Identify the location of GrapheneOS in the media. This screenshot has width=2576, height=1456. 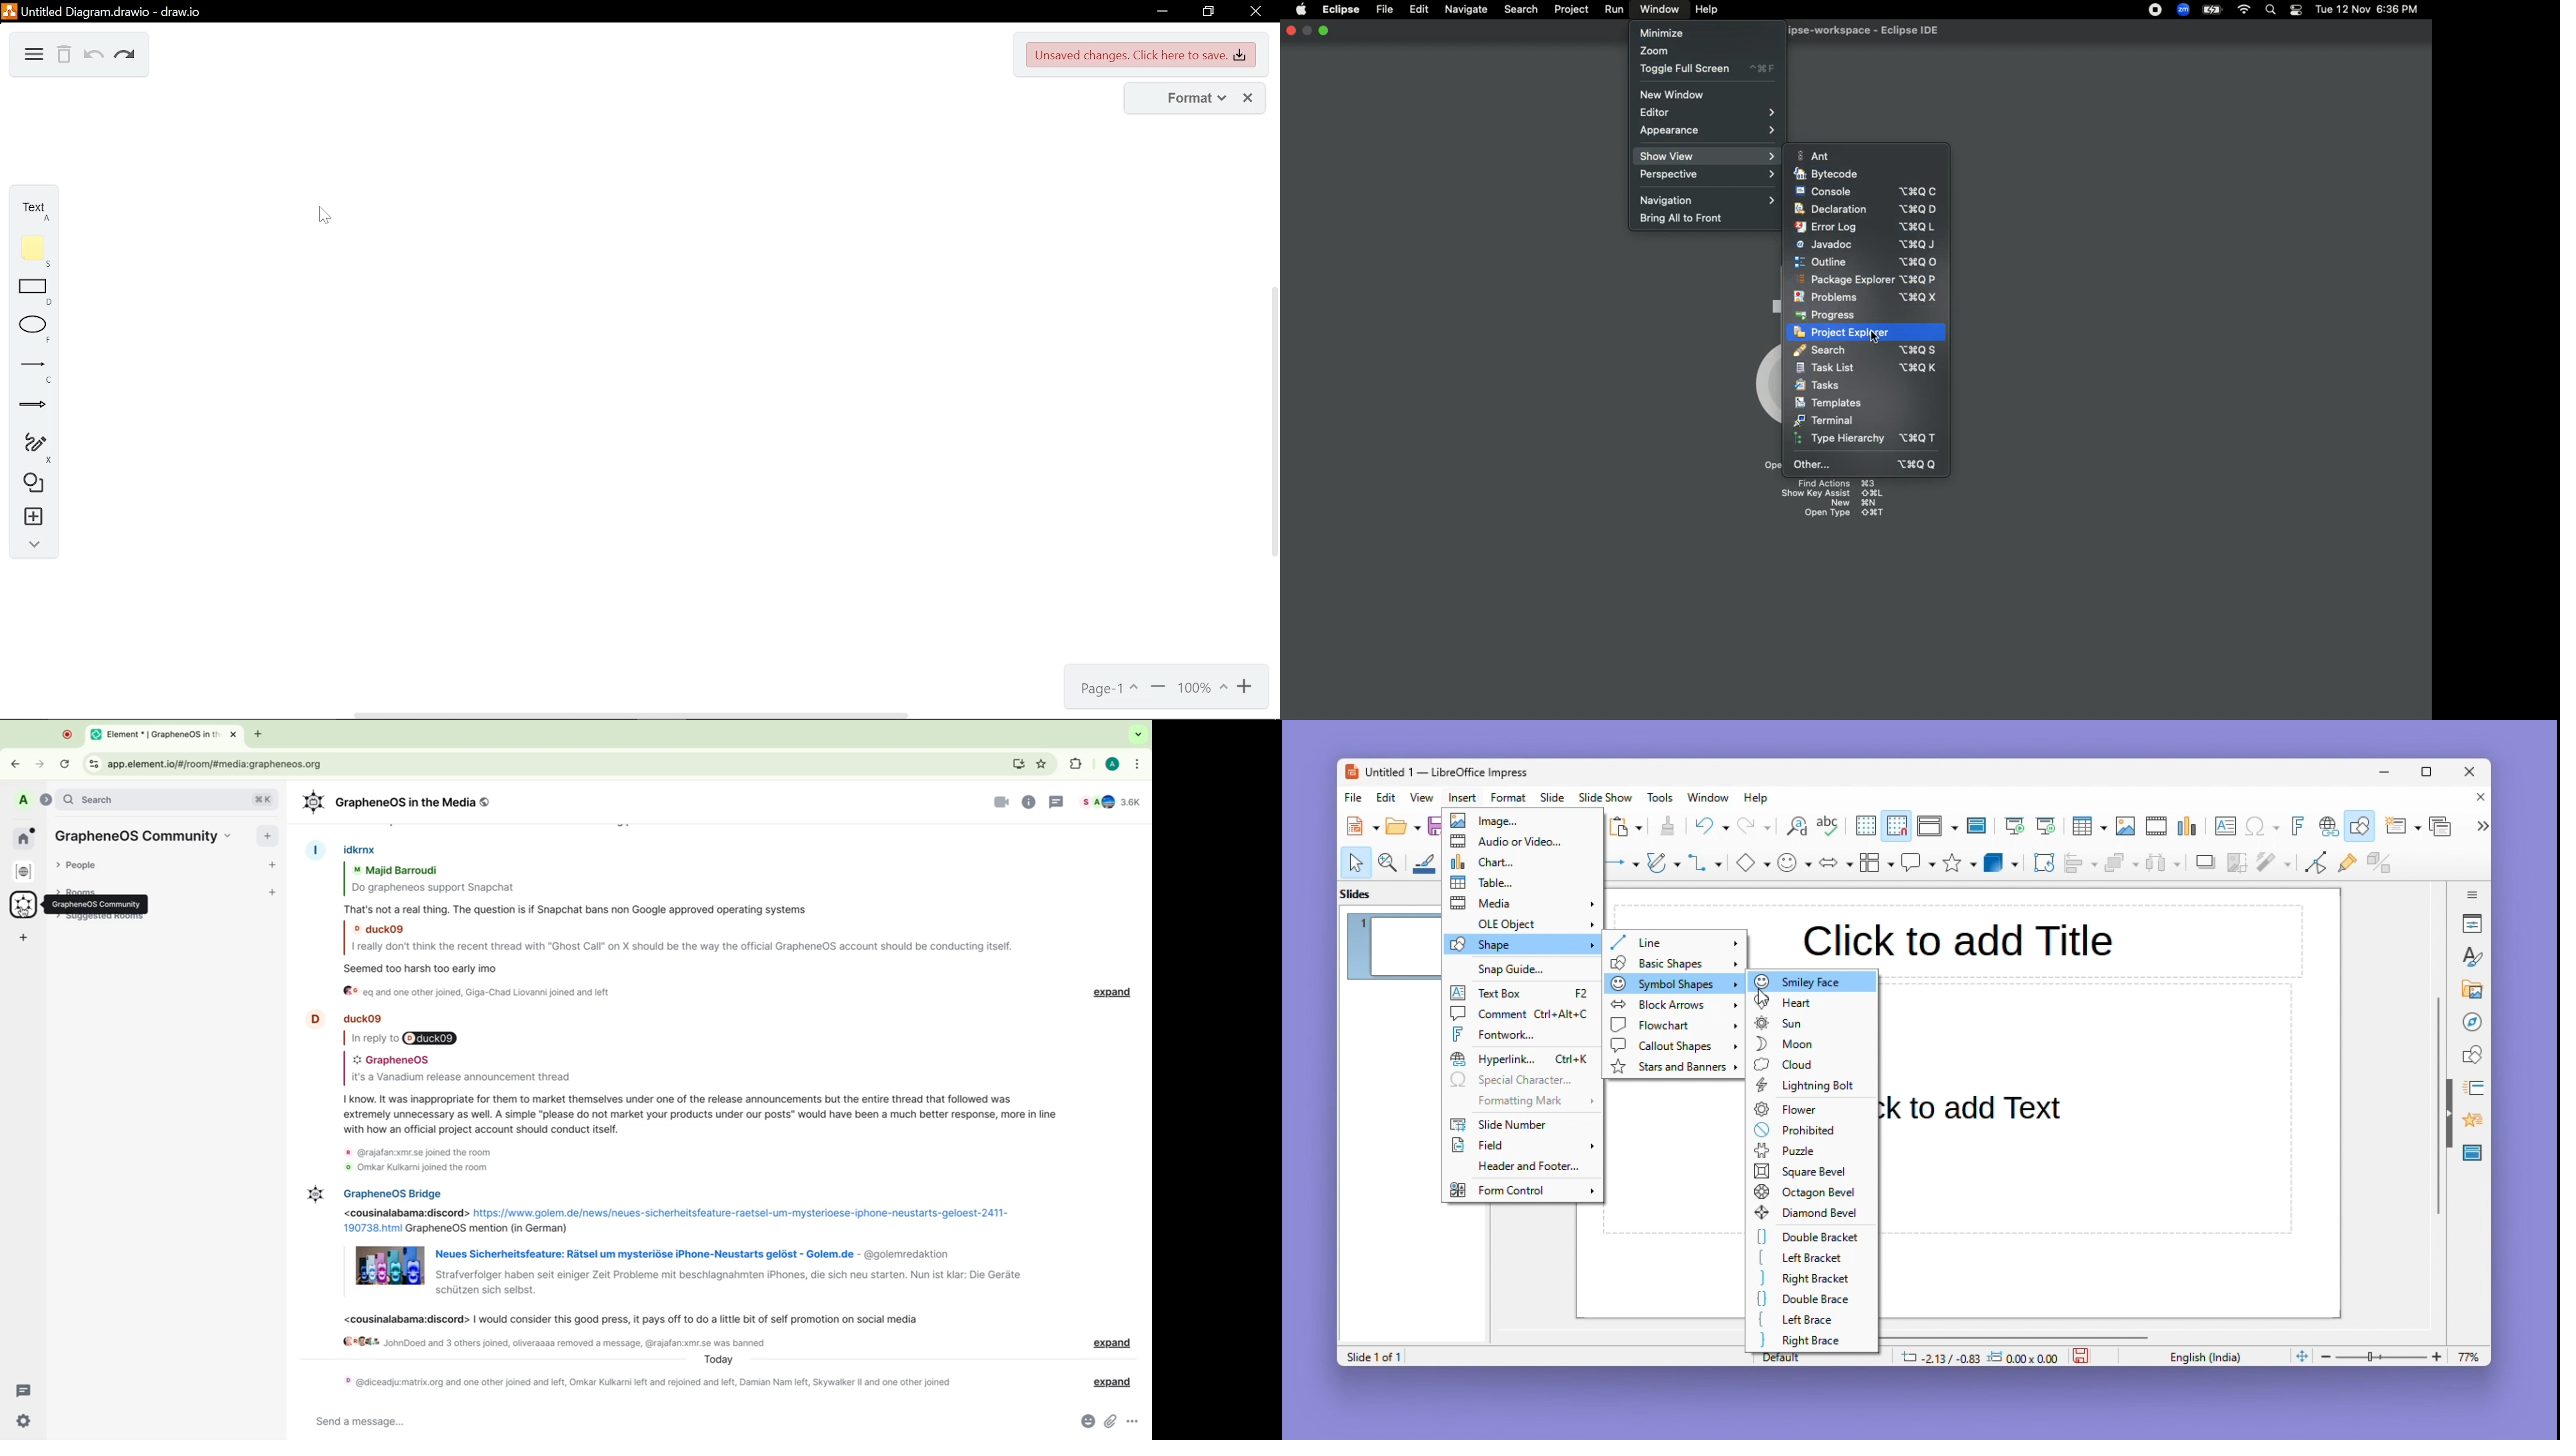
(400, 803).